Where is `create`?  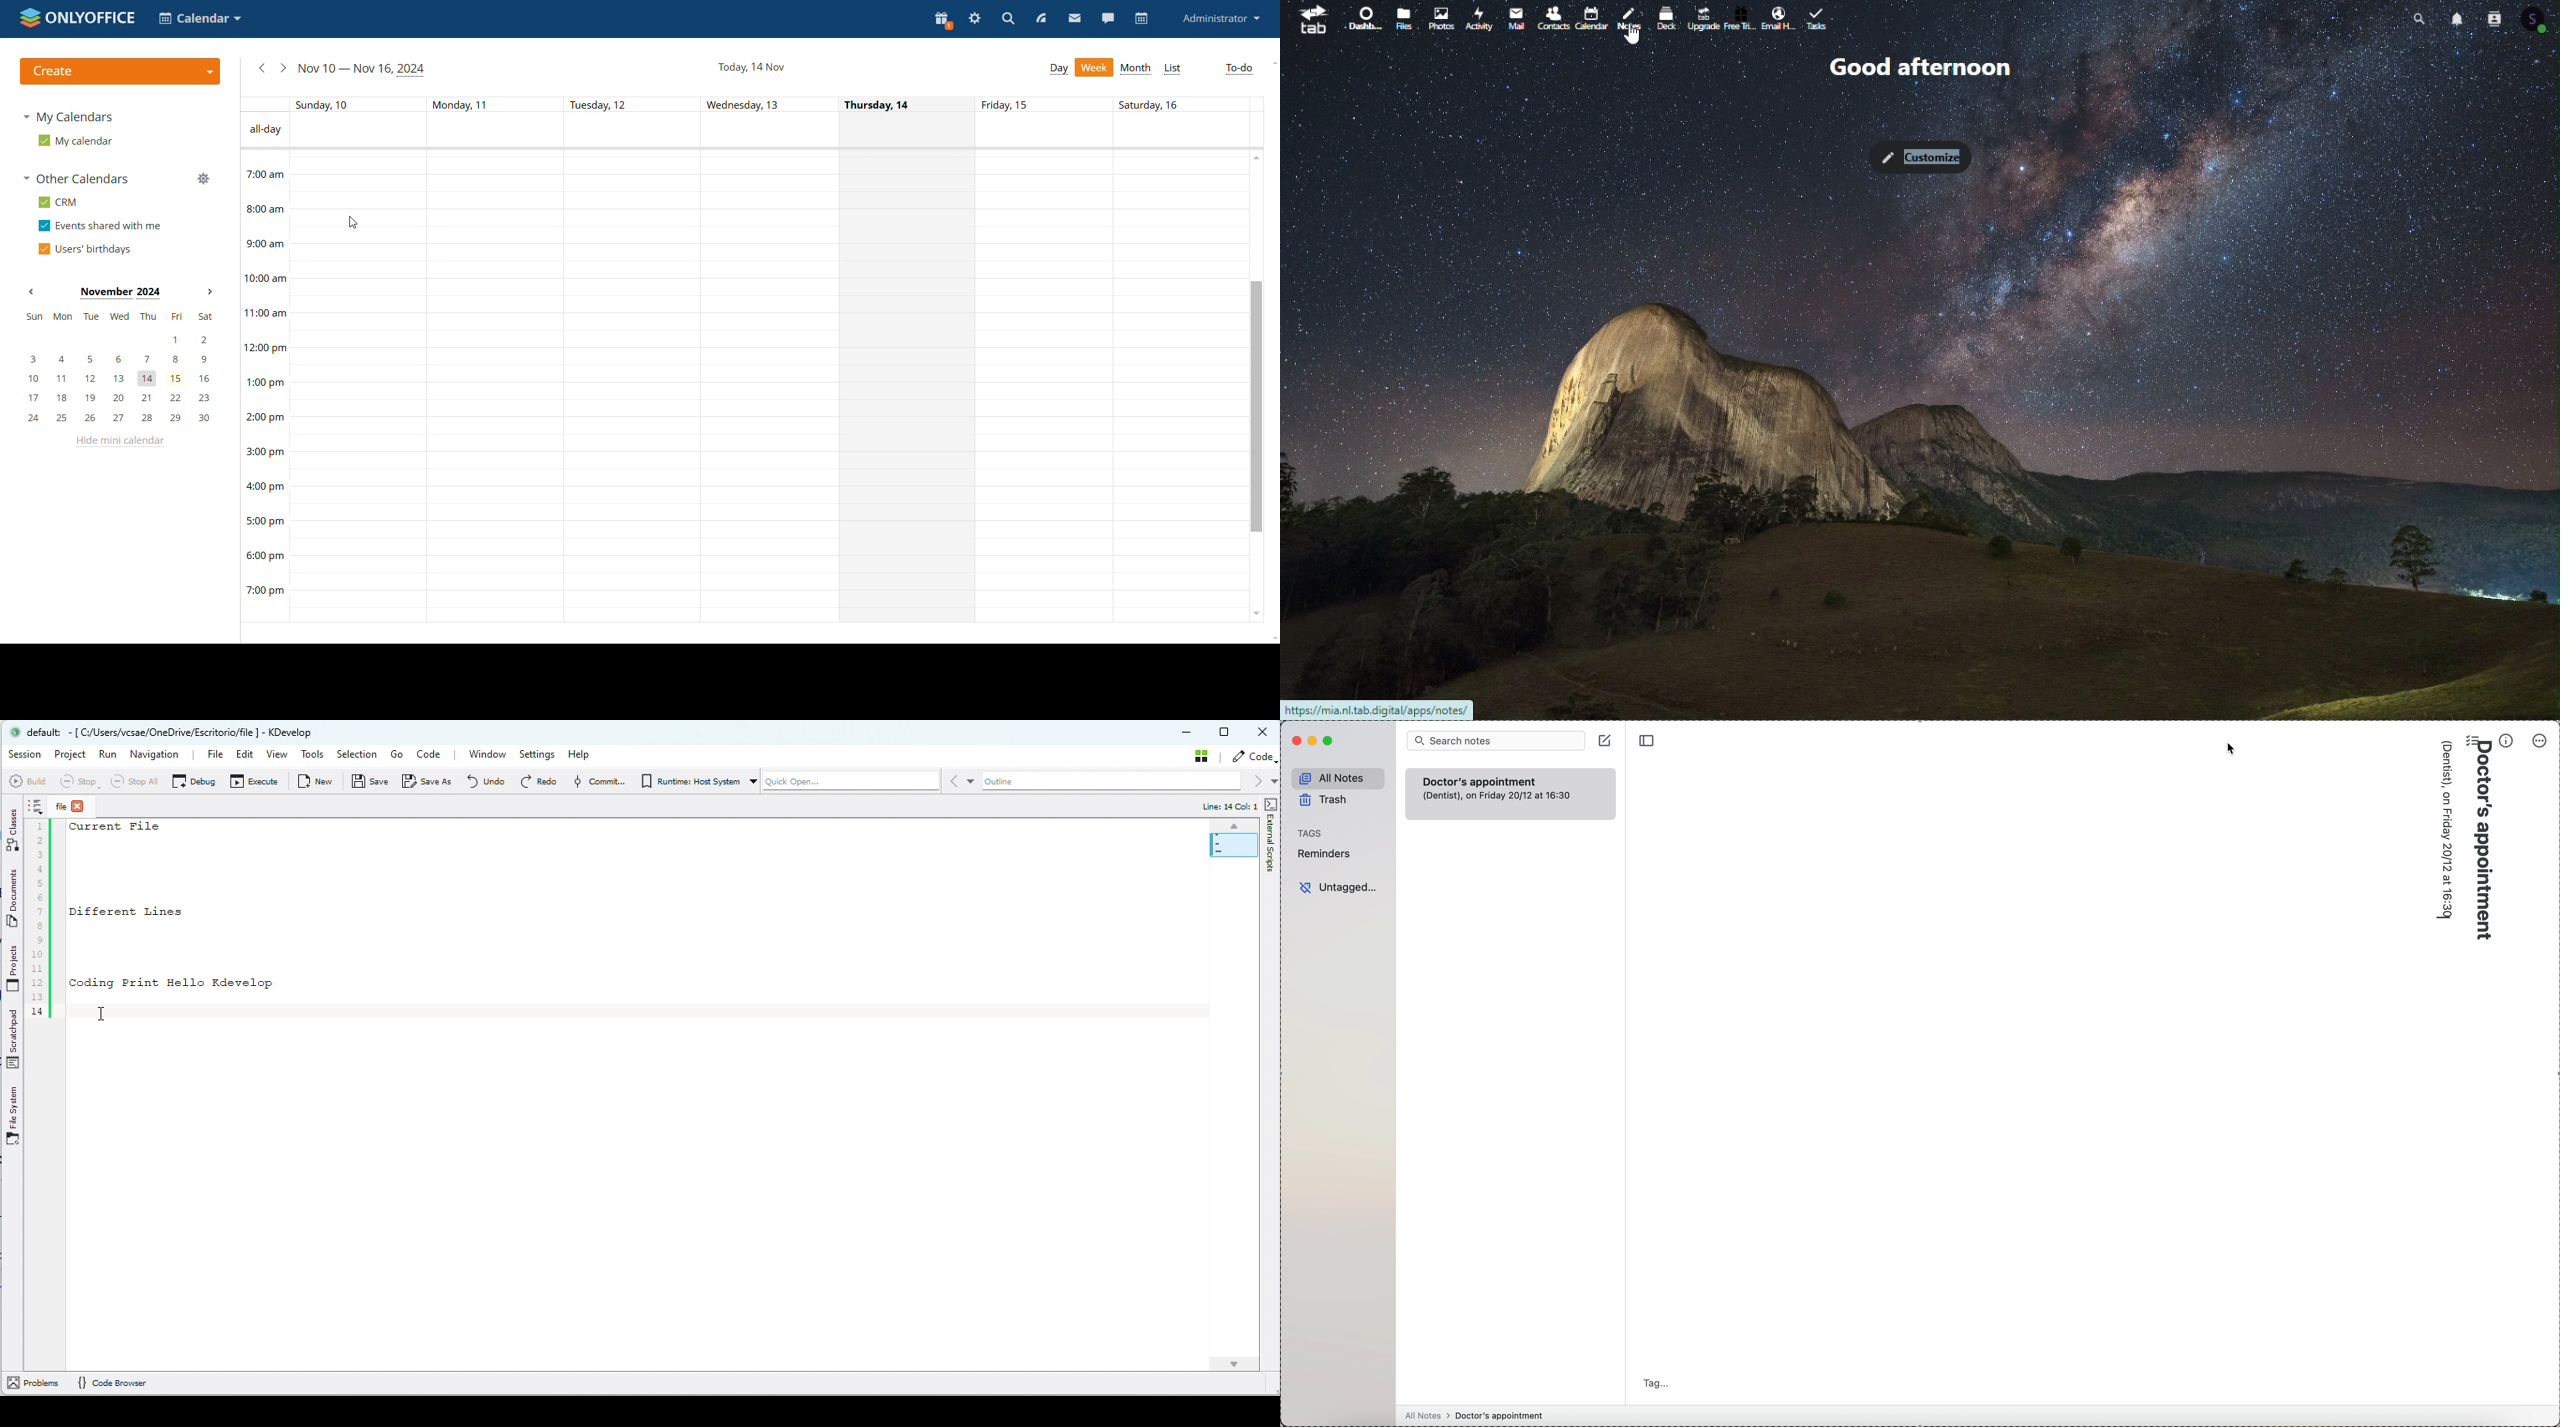 create is located at coordinates (119, 71).